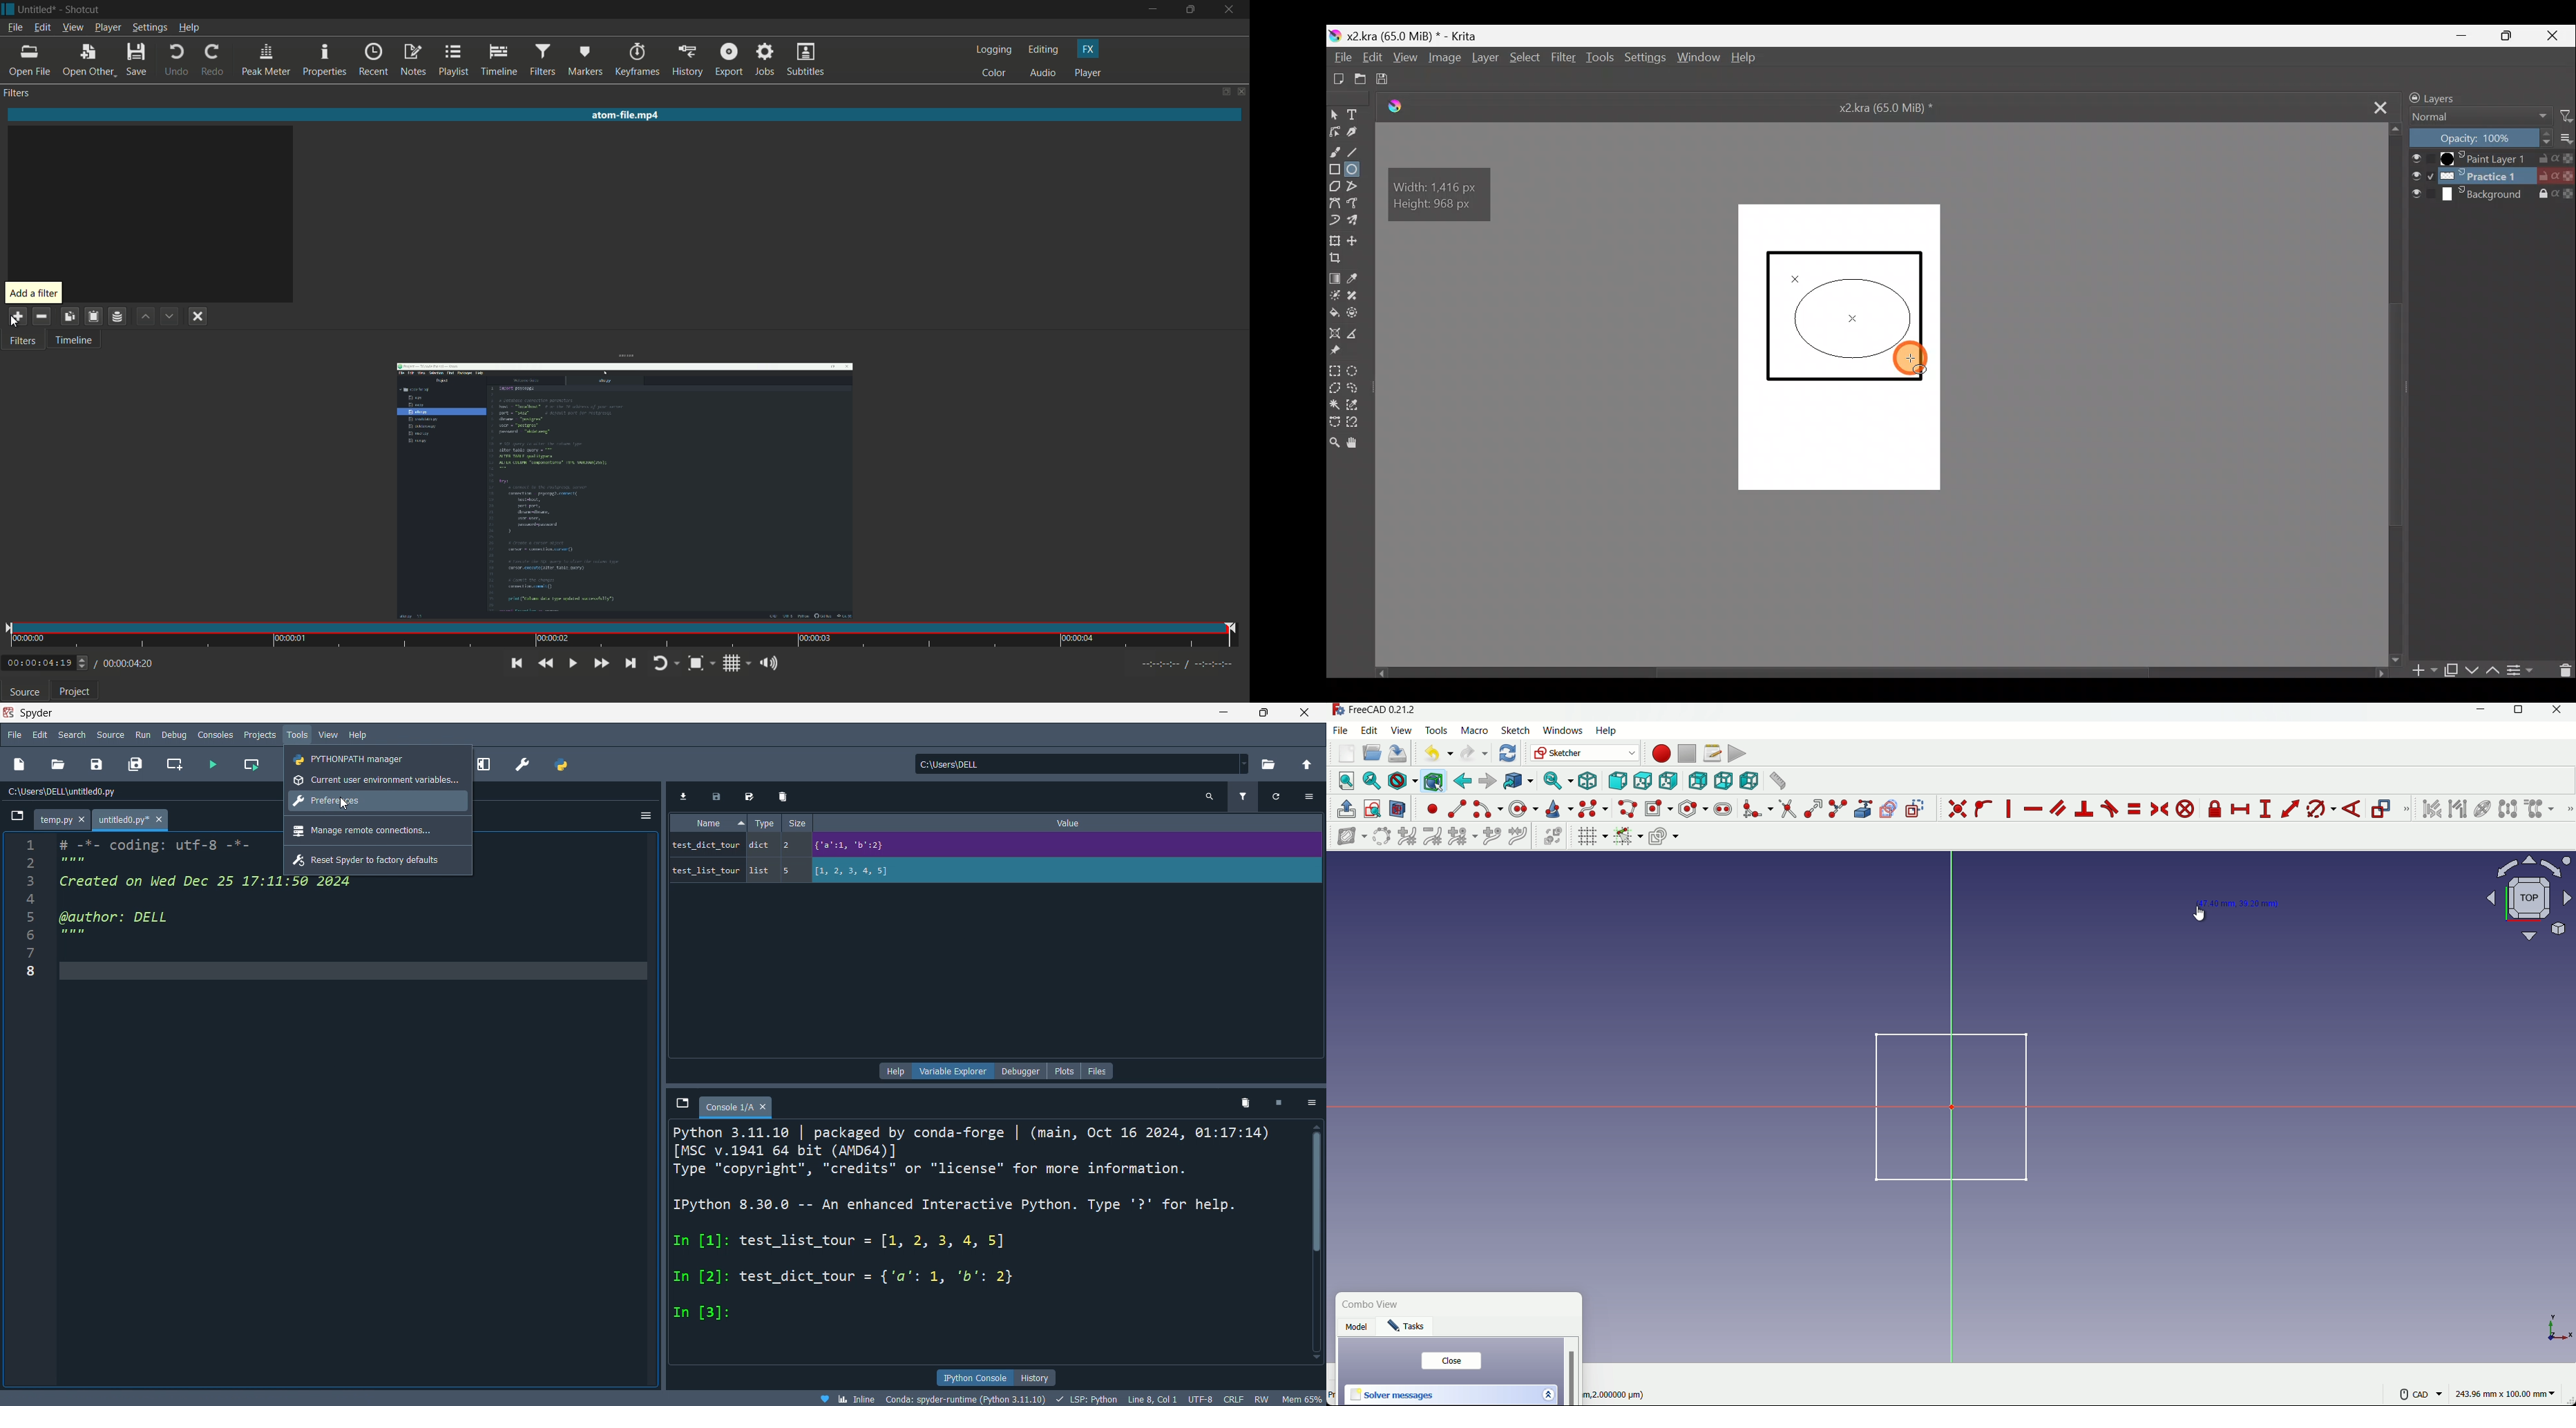 This screenshot has width=2576, height=1428. Describe the element at coordinates (175, 765) in the screenshot. I see `create cell` at that location.